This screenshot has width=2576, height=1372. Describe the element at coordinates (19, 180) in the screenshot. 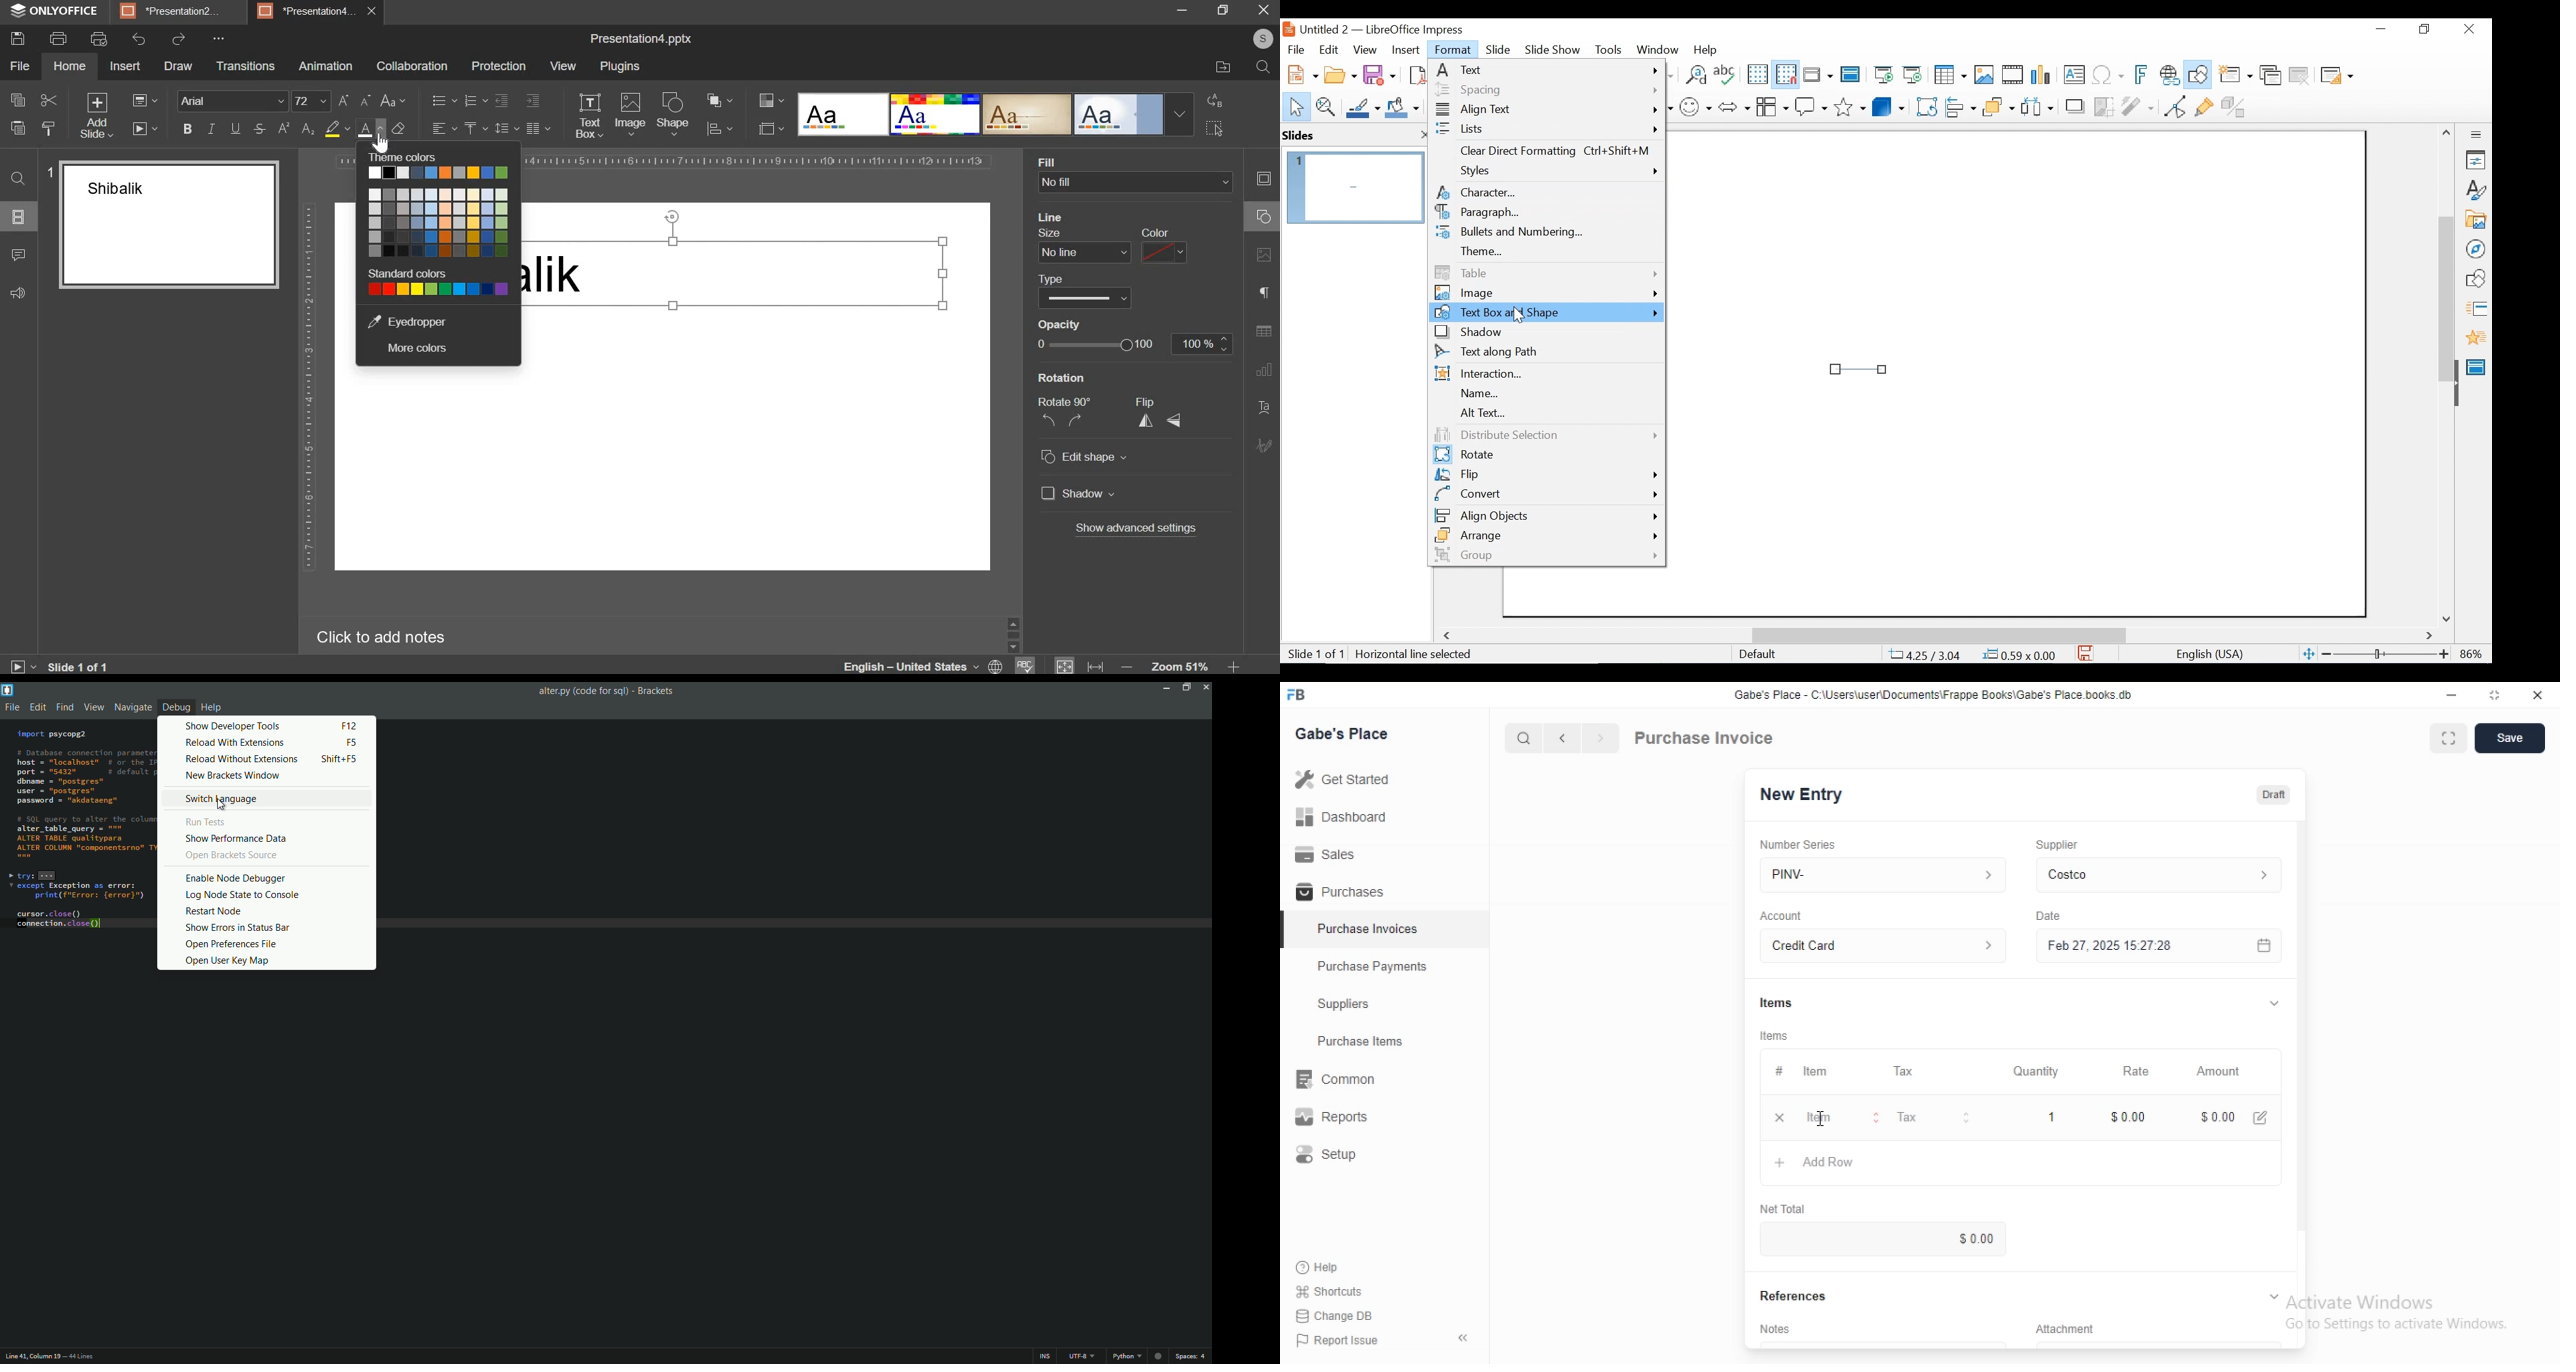

I see `find` at that location.